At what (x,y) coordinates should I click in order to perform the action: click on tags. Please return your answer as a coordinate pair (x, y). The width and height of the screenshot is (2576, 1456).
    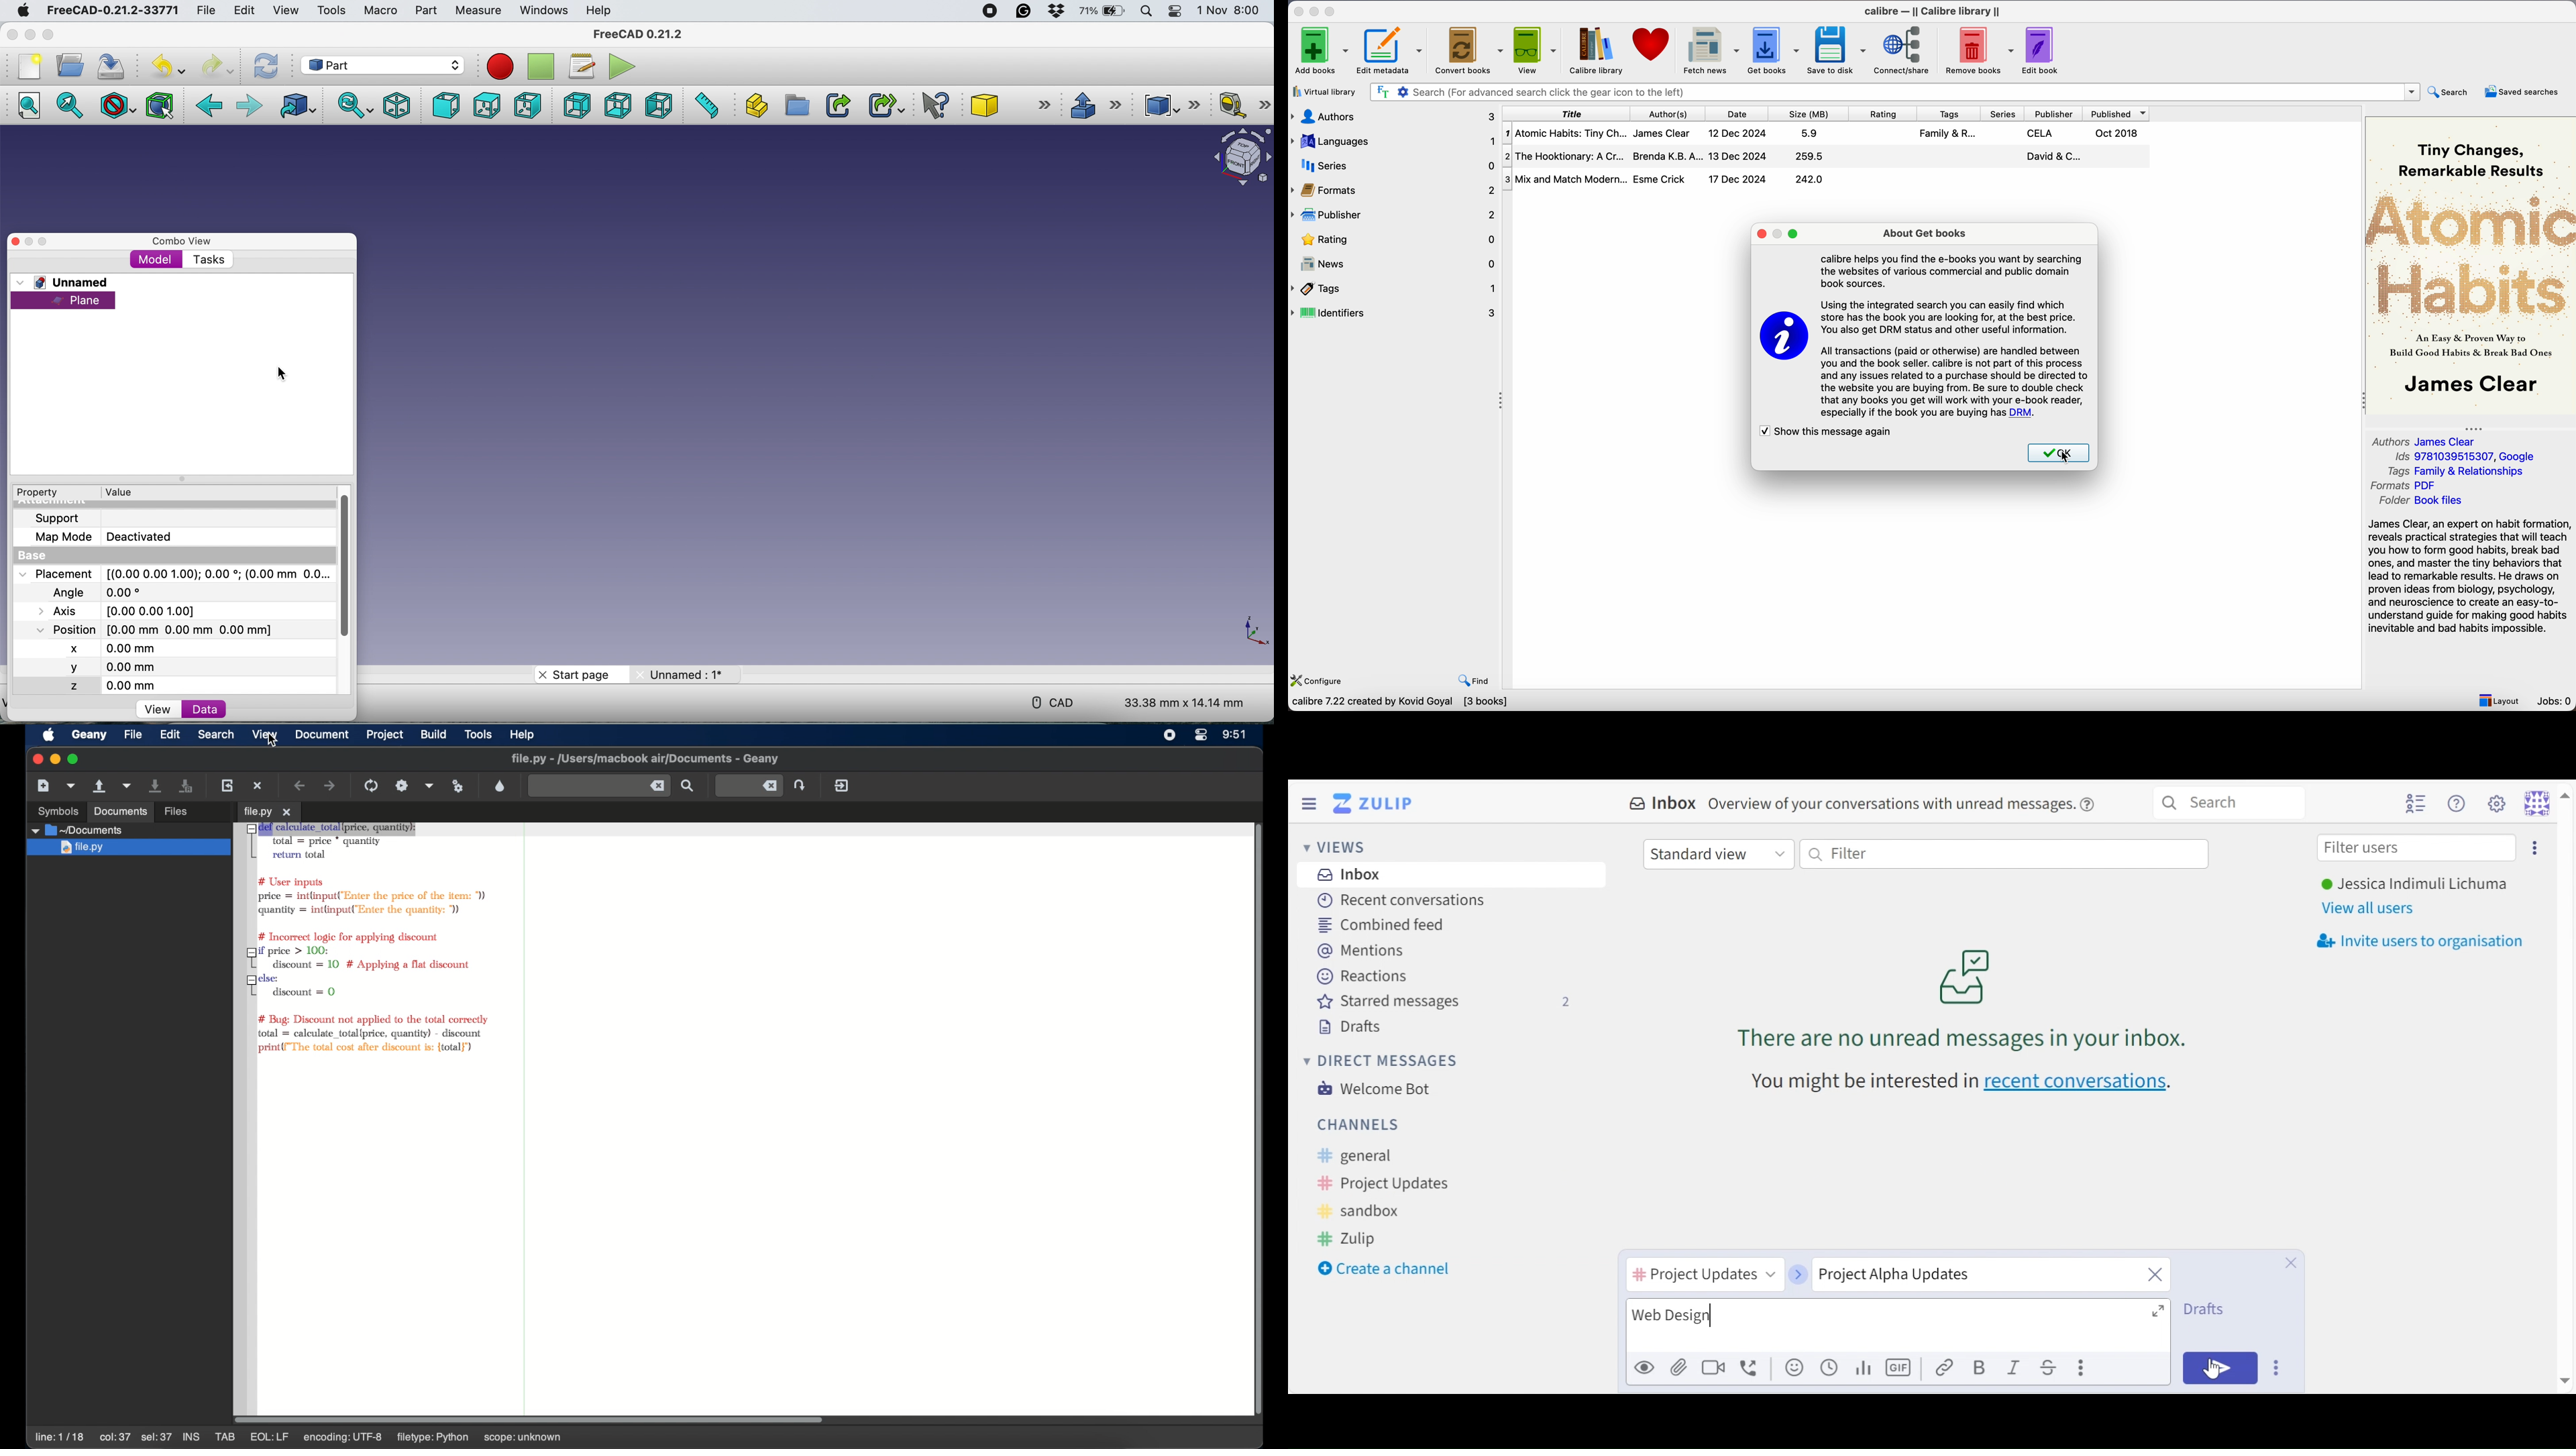
    Looking at the image, I should click on (1395, 289).